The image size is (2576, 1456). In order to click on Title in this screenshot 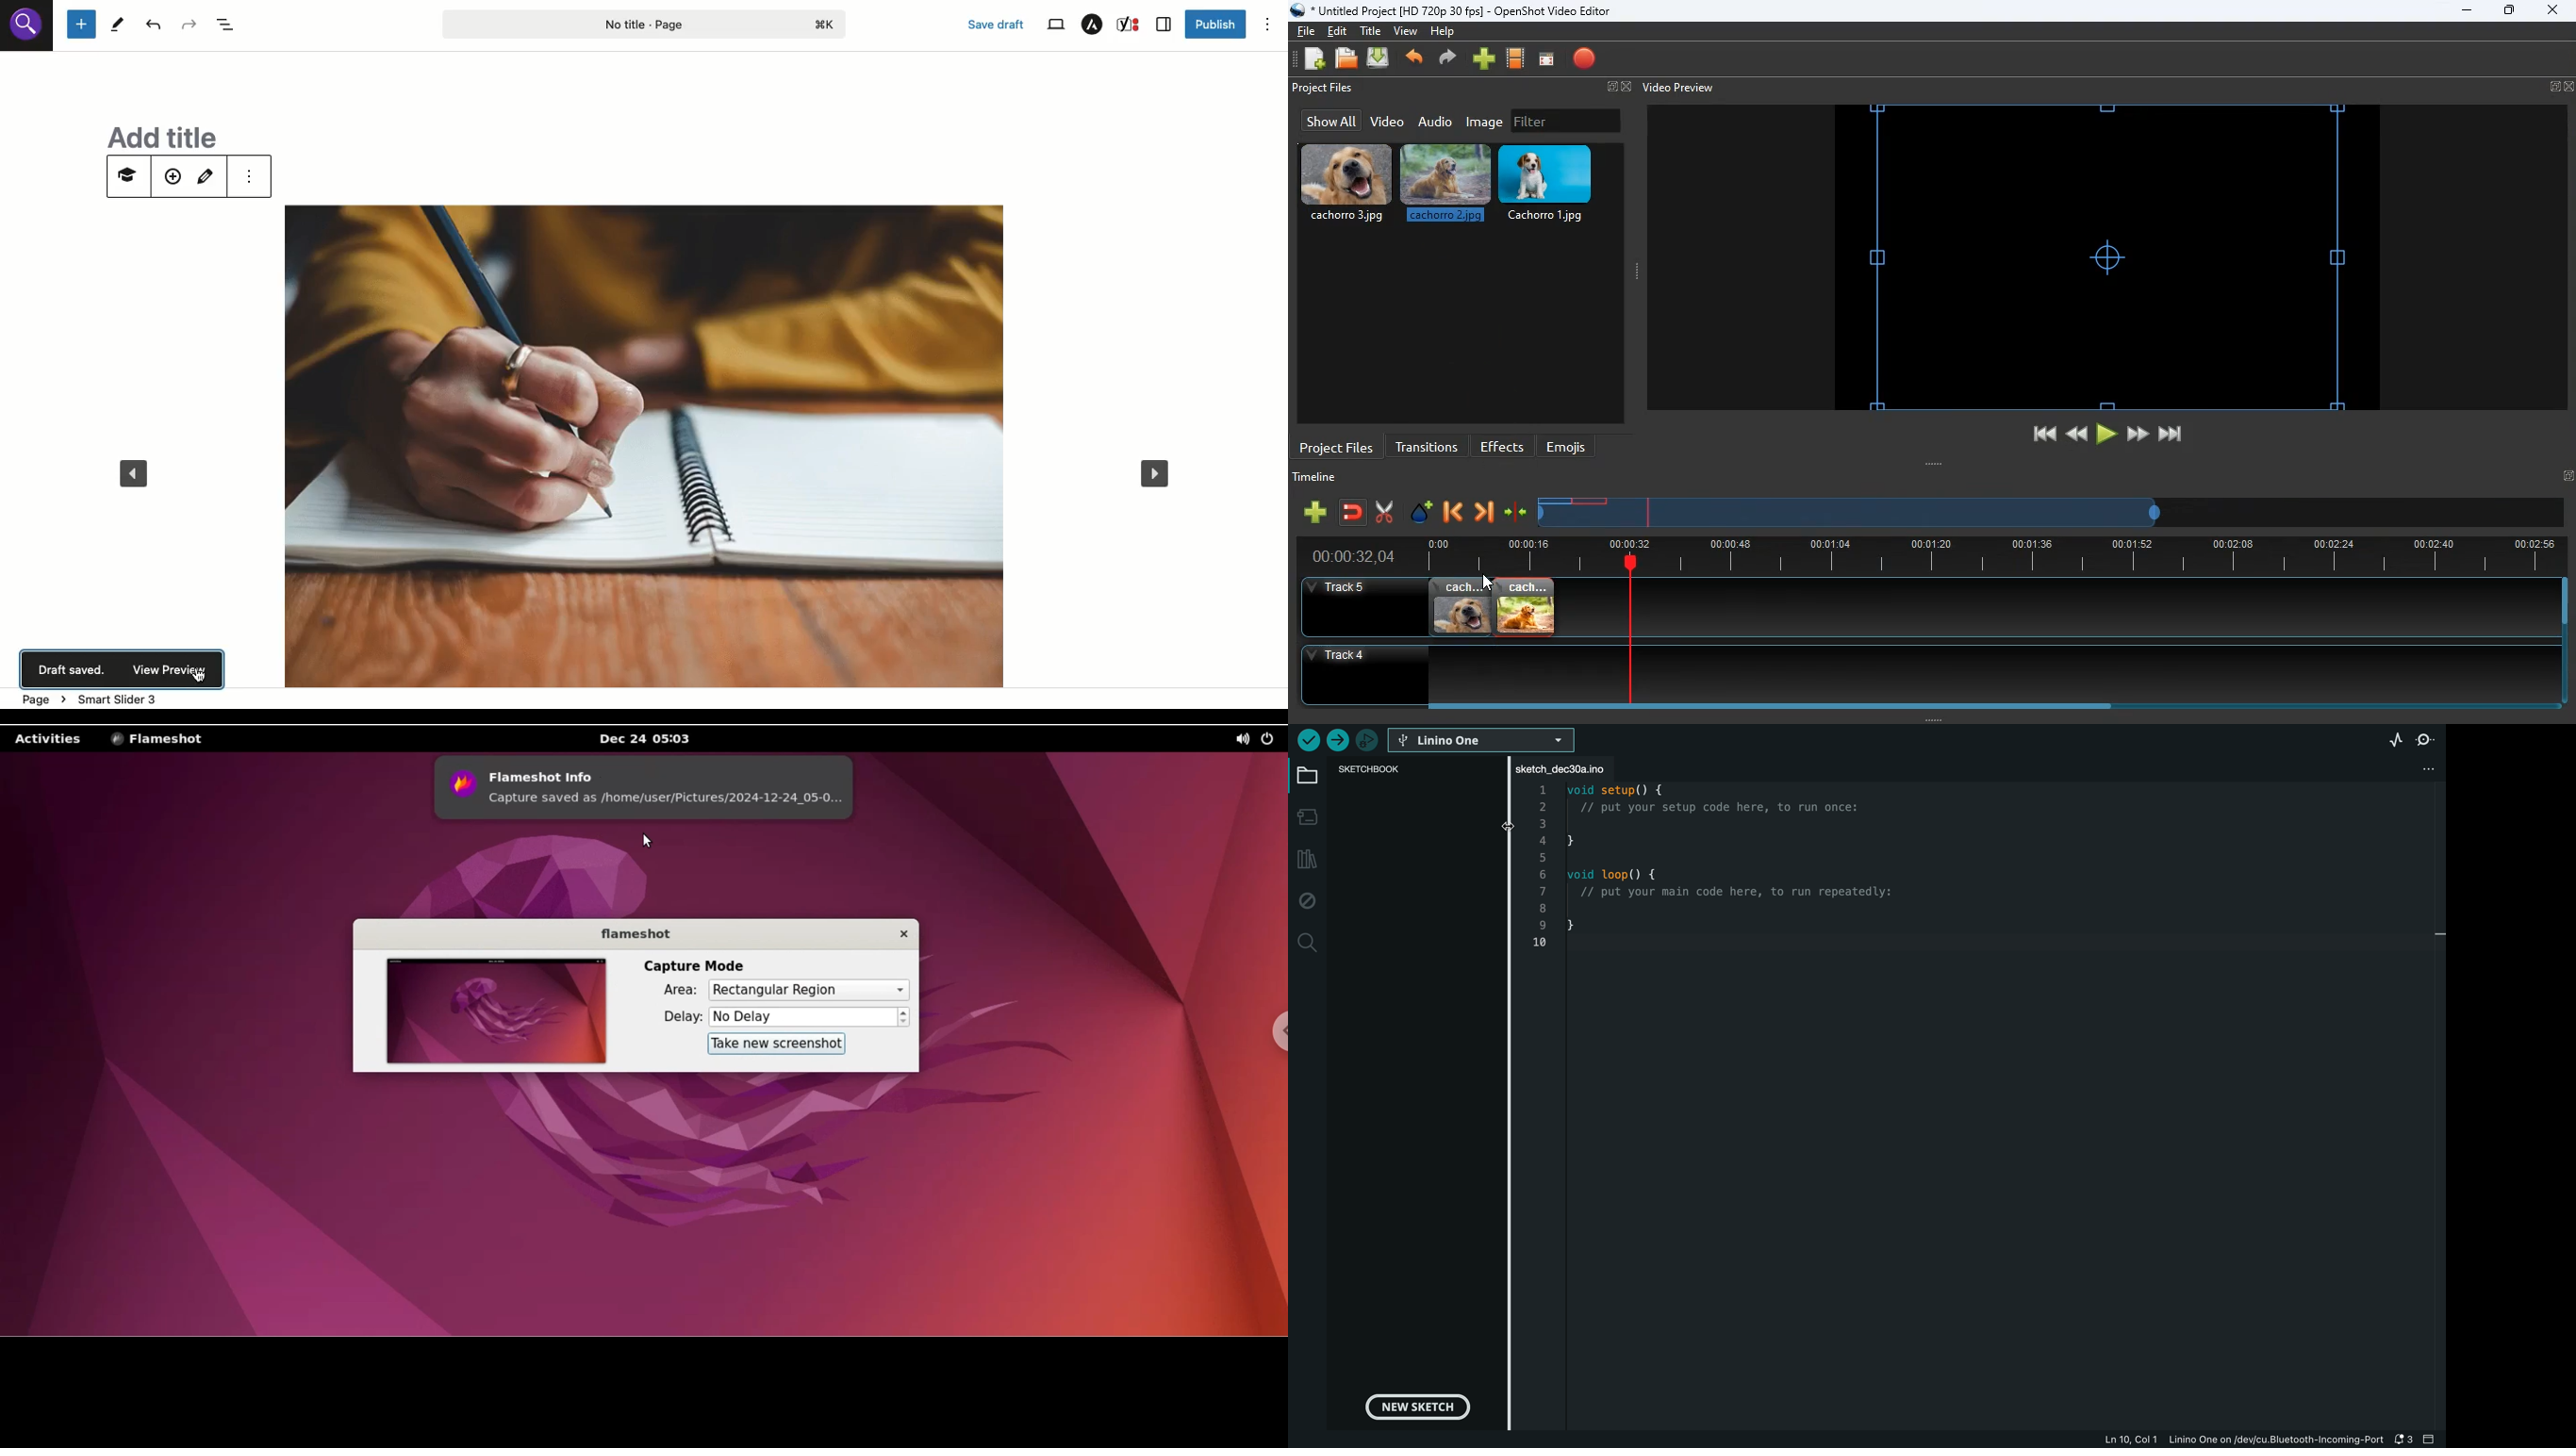, I will do `click(154, 134)`.